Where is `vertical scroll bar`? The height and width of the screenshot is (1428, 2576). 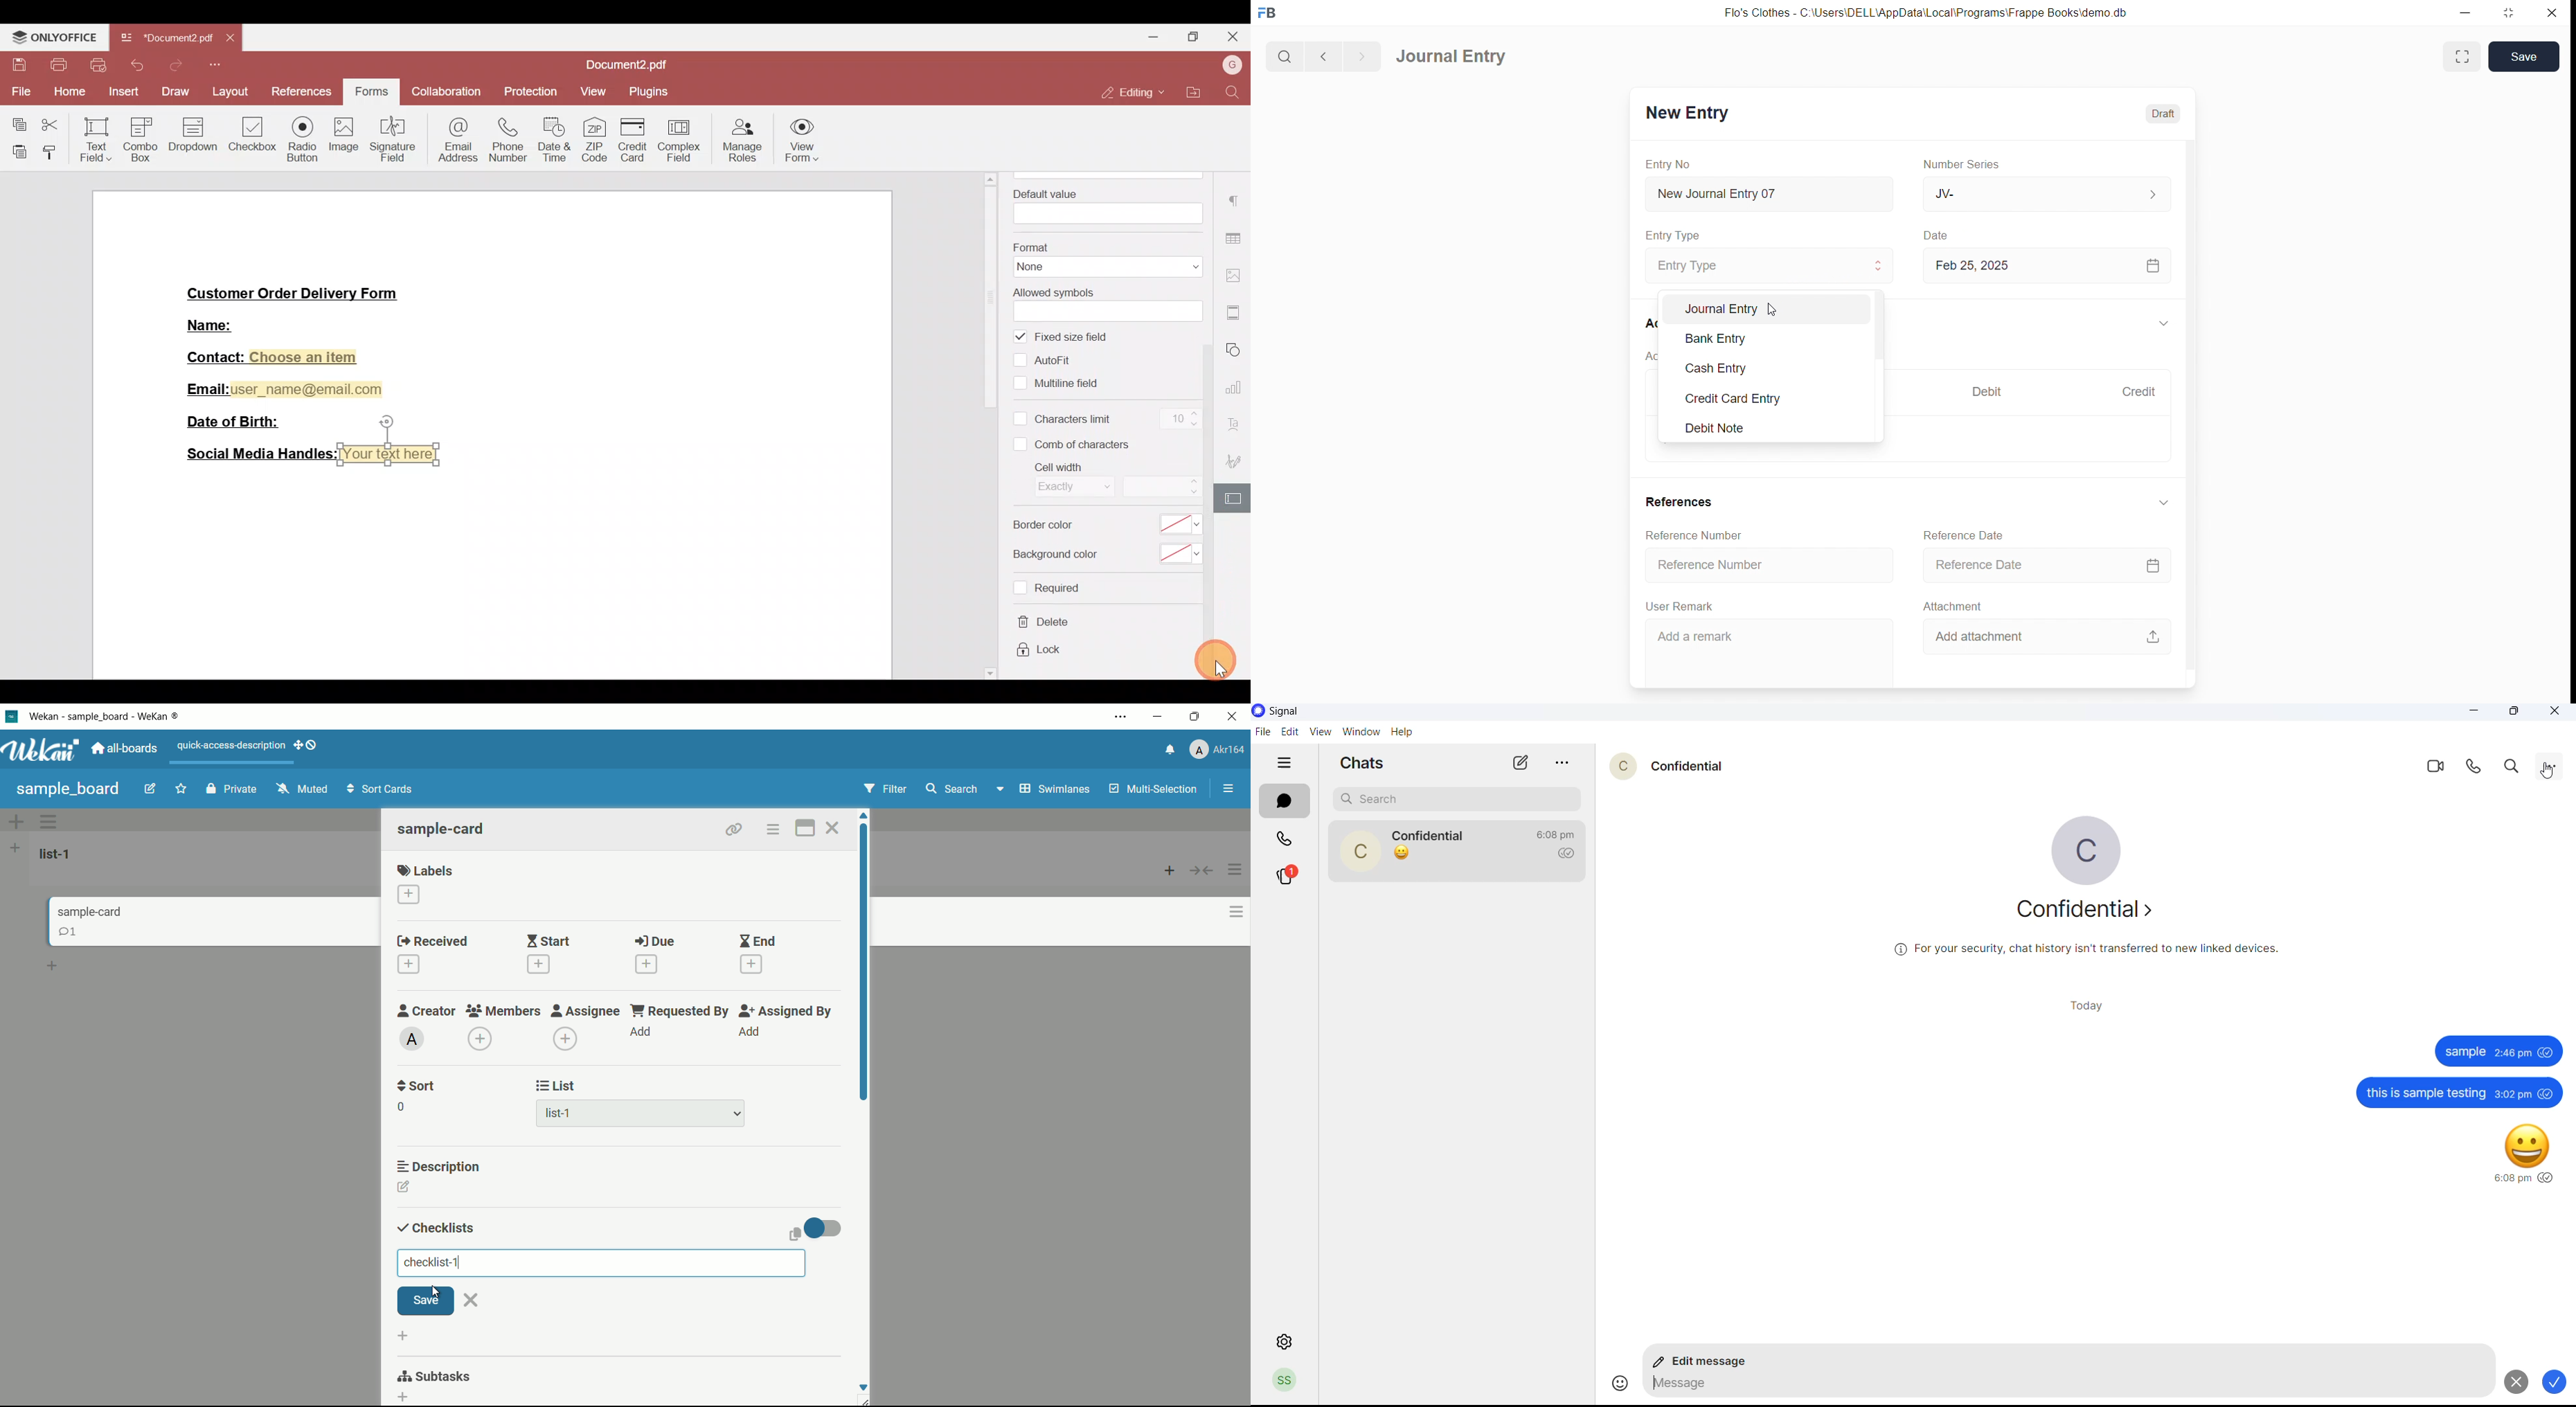 vertical scroll bar is located at coordinates (1883, 368).